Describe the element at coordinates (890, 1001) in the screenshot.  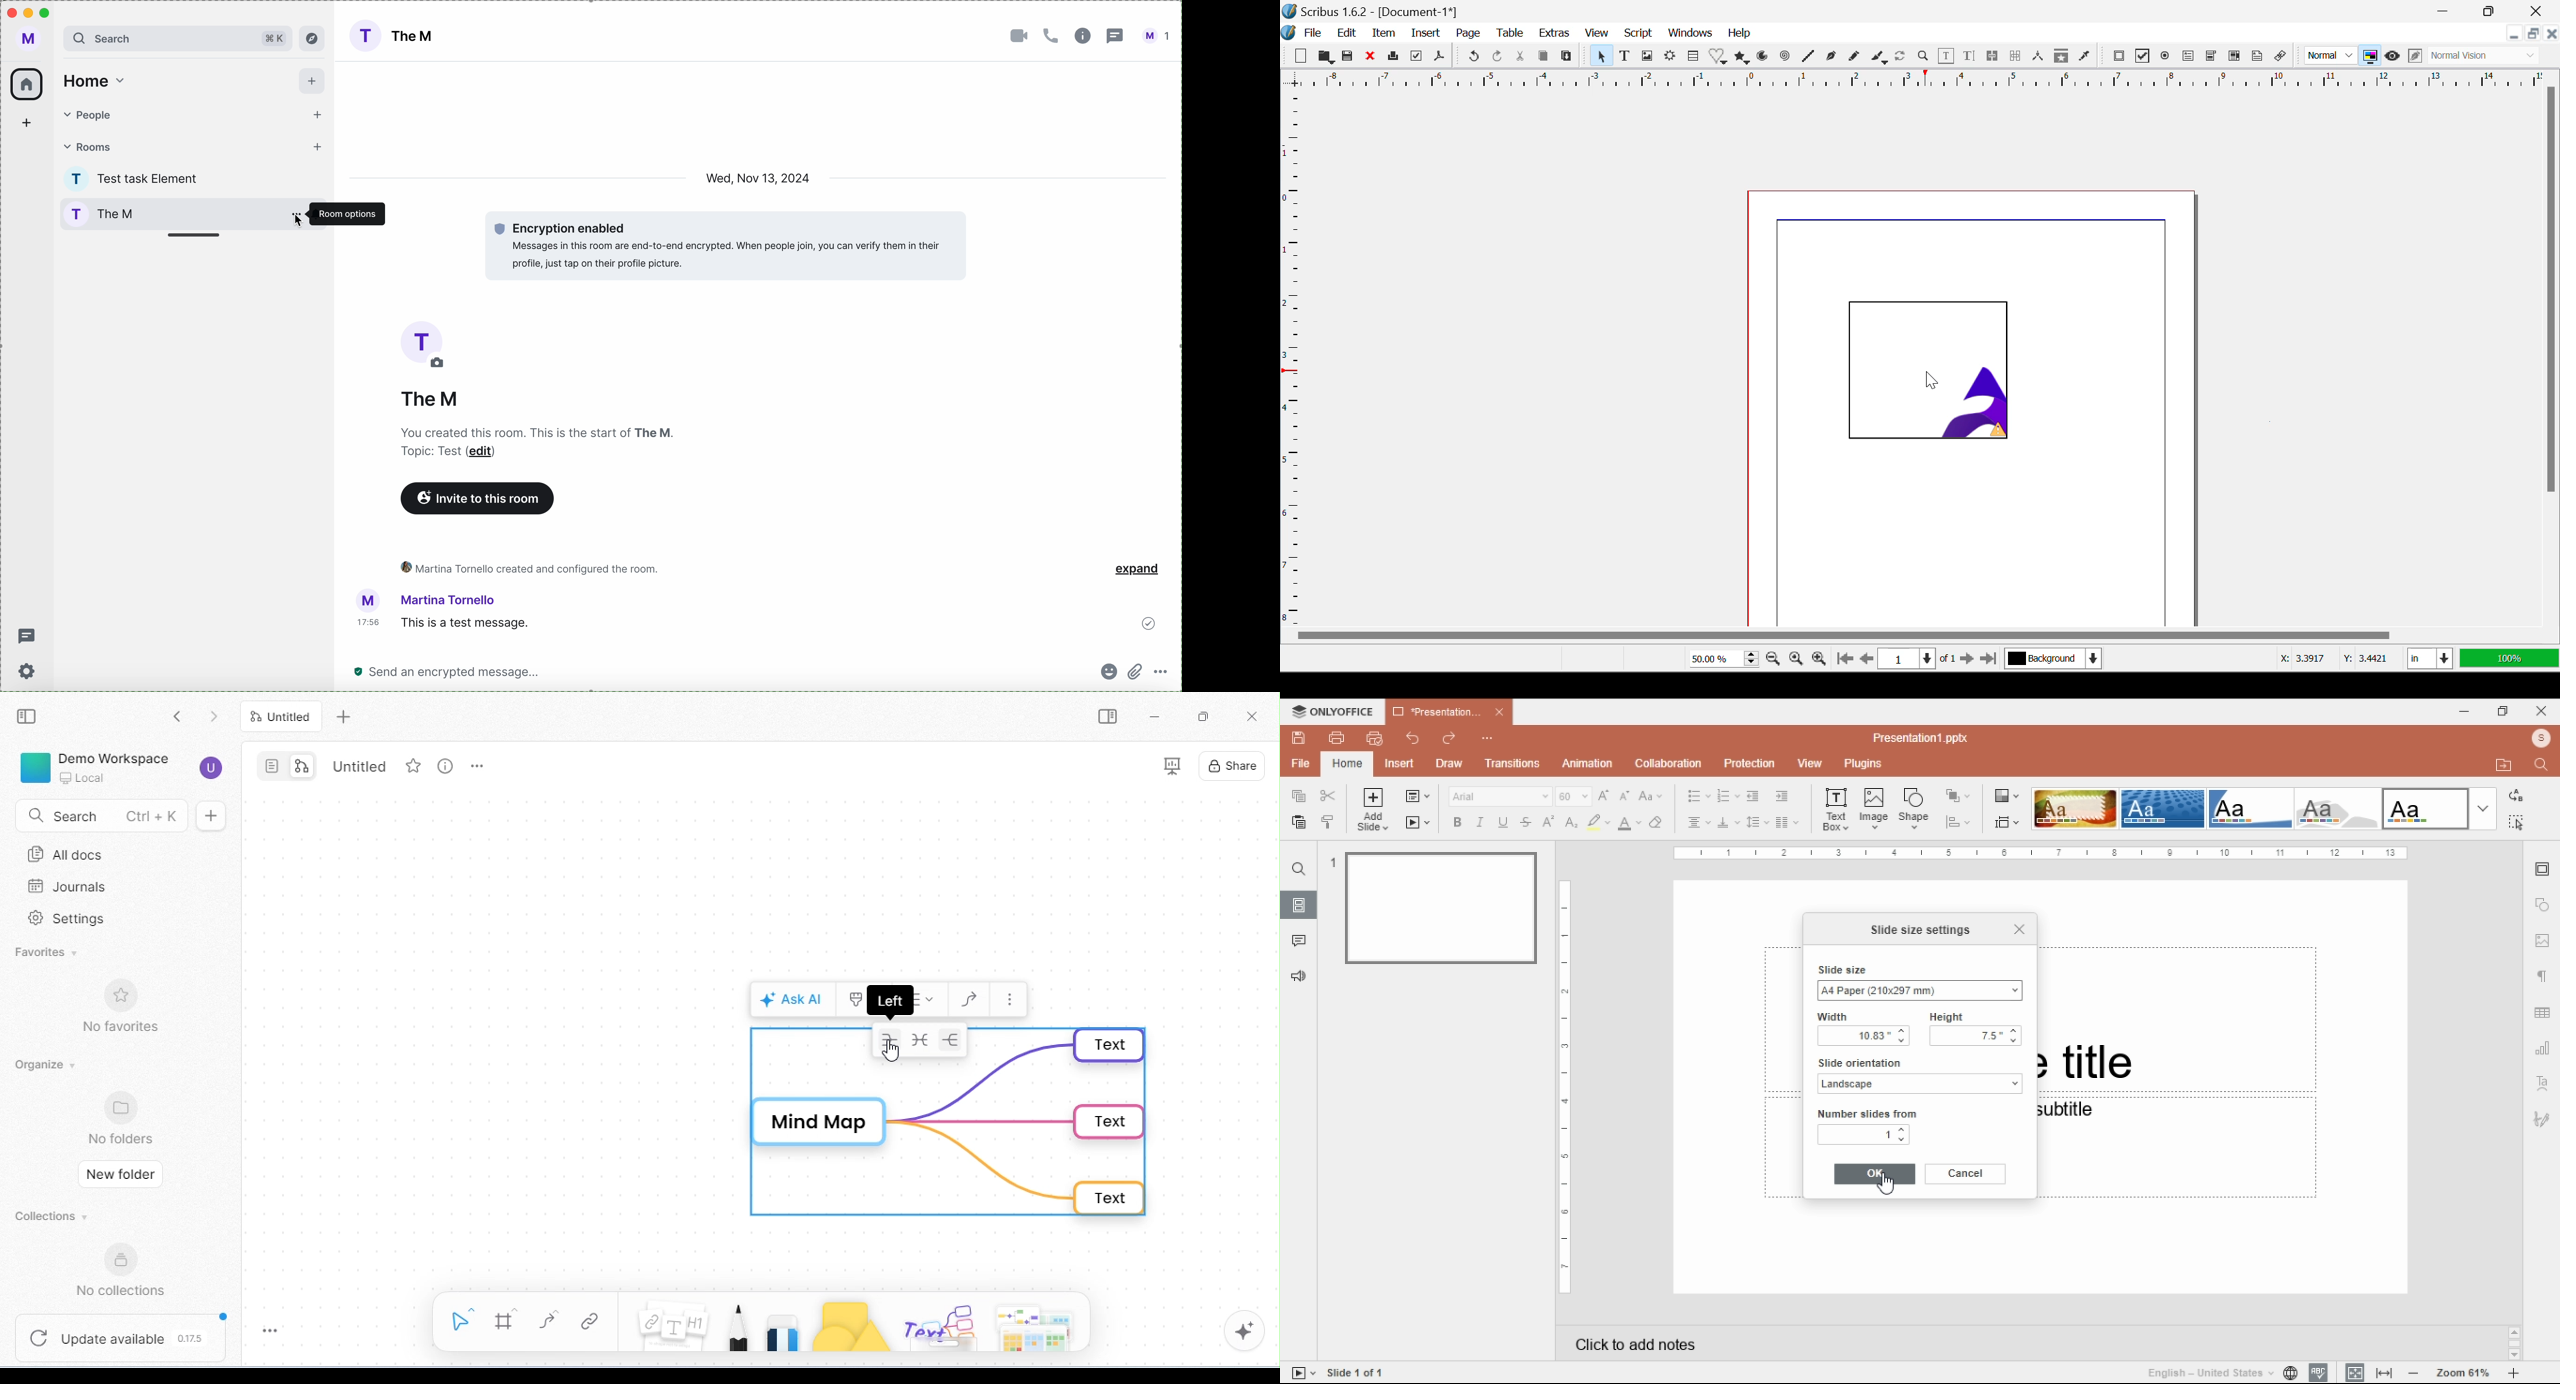
I see `left dialog box` at that location.